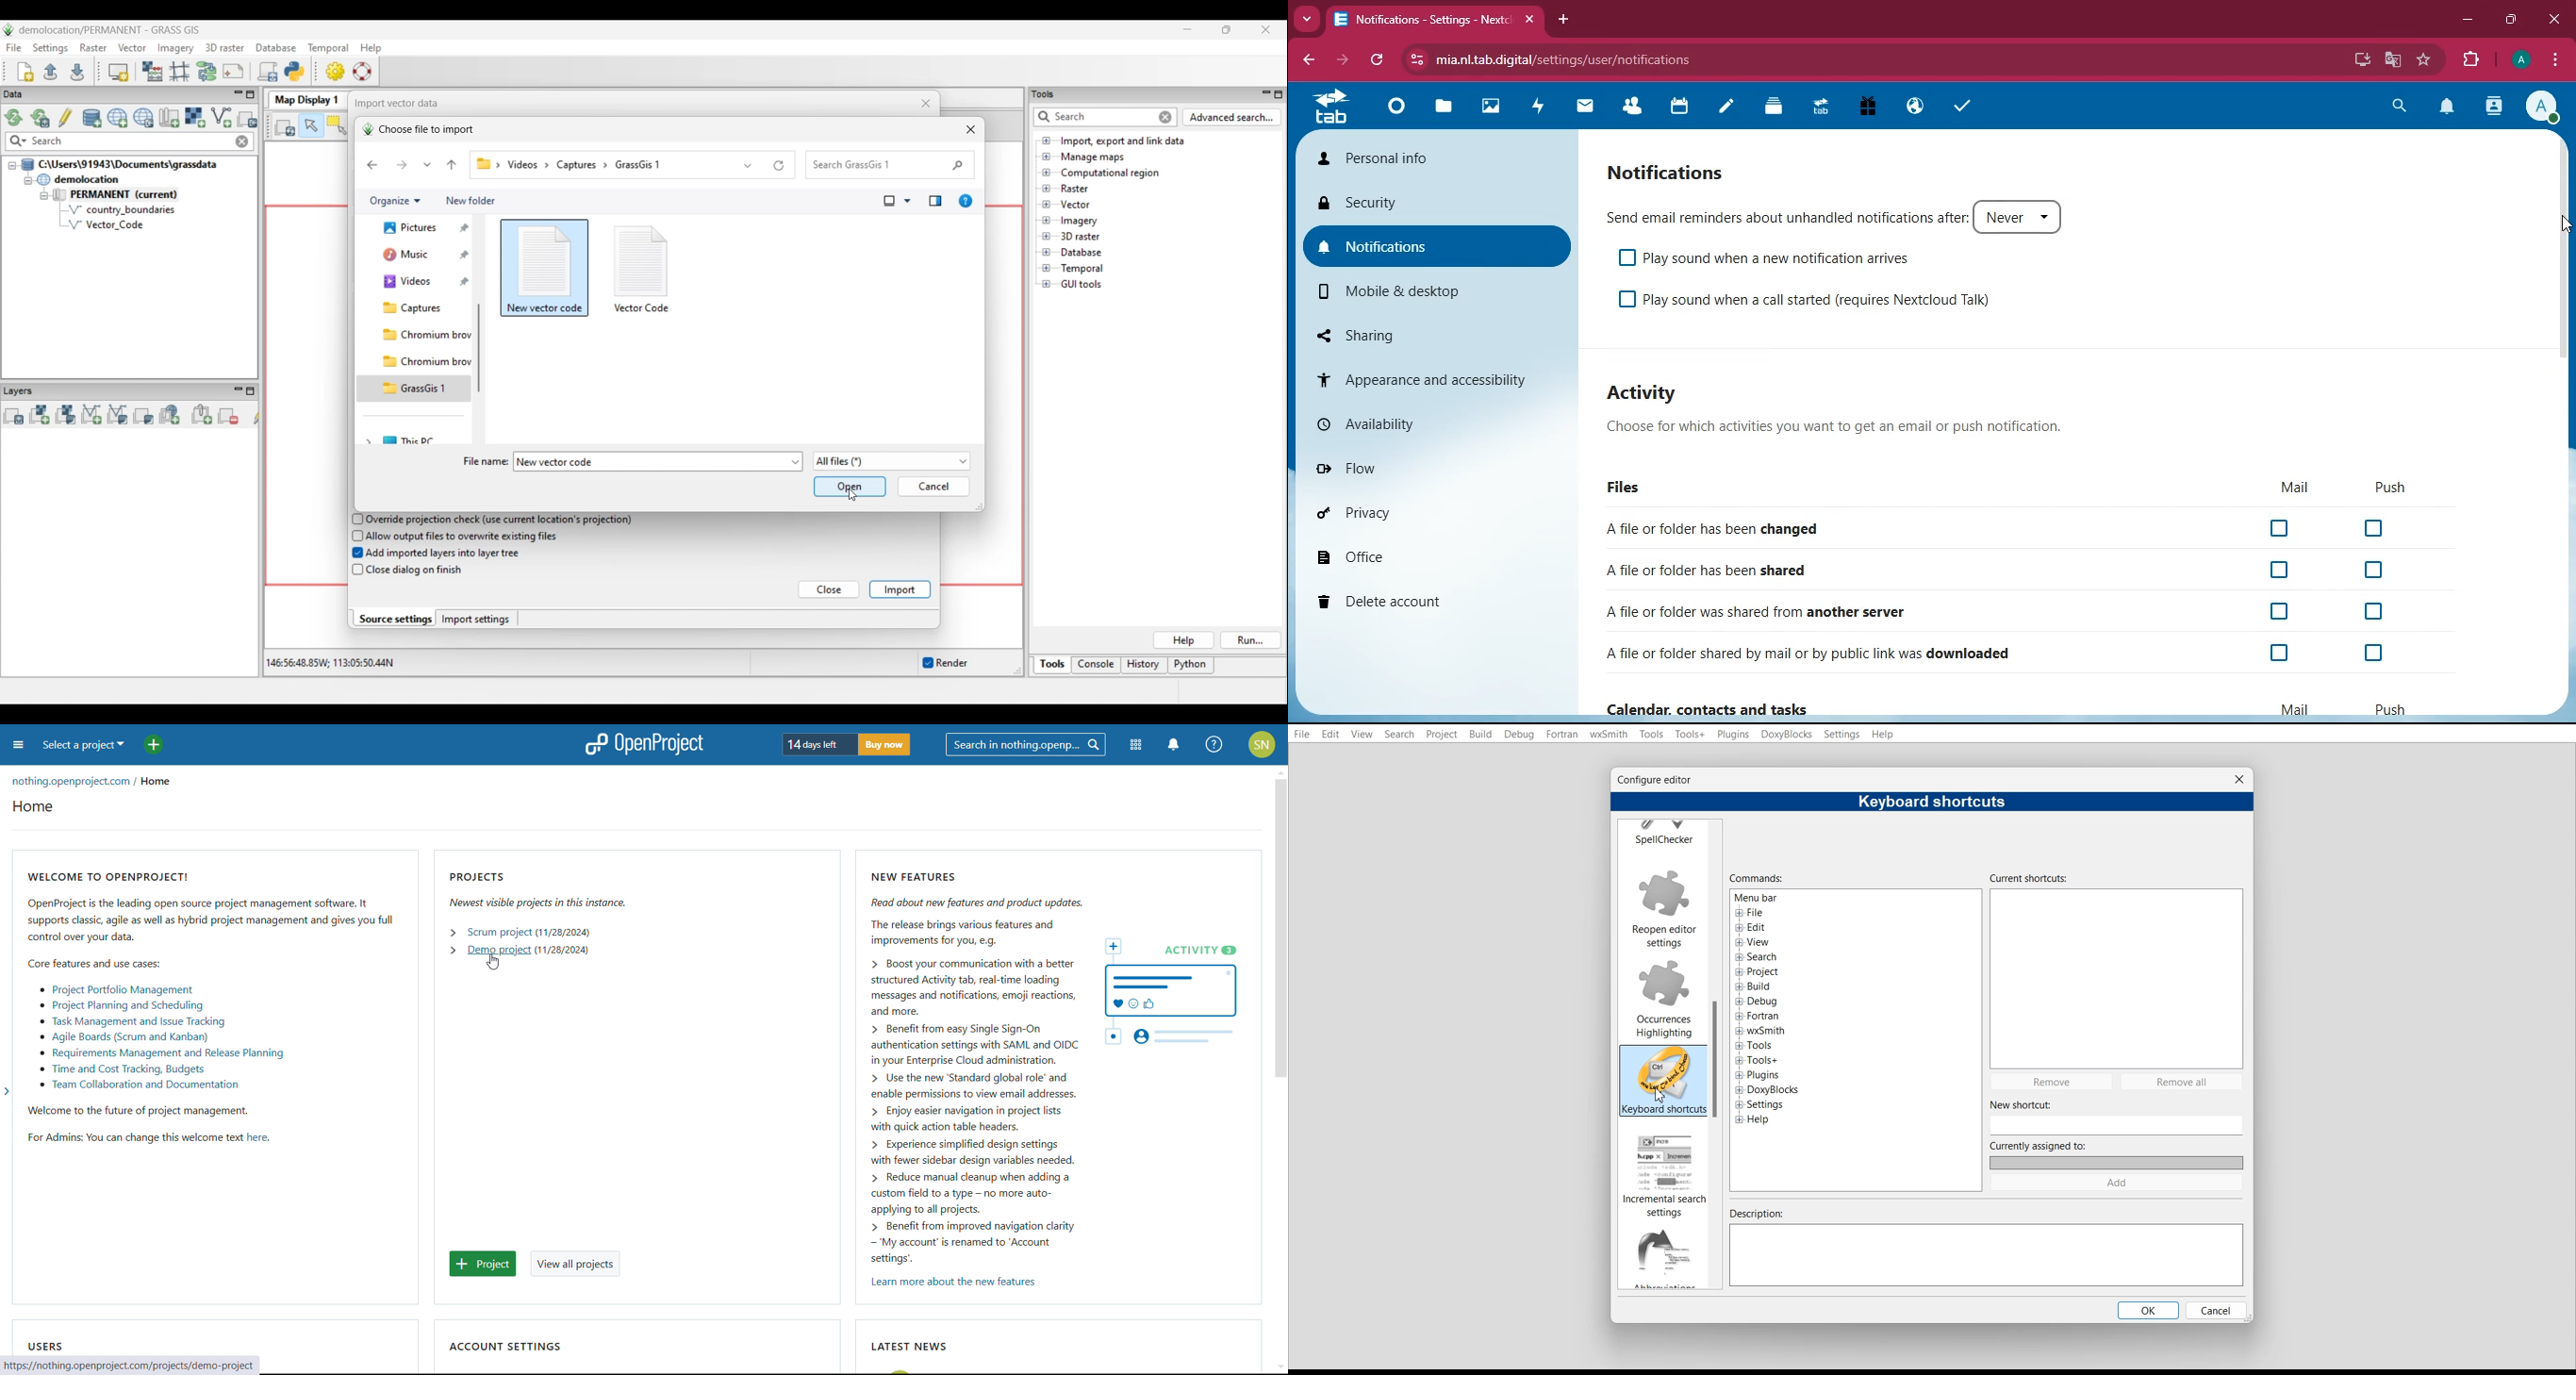  What do you see at coordinates (1660, 780) in the screenshot?
I see `Configure editor` at bounding box center [1660, 780].